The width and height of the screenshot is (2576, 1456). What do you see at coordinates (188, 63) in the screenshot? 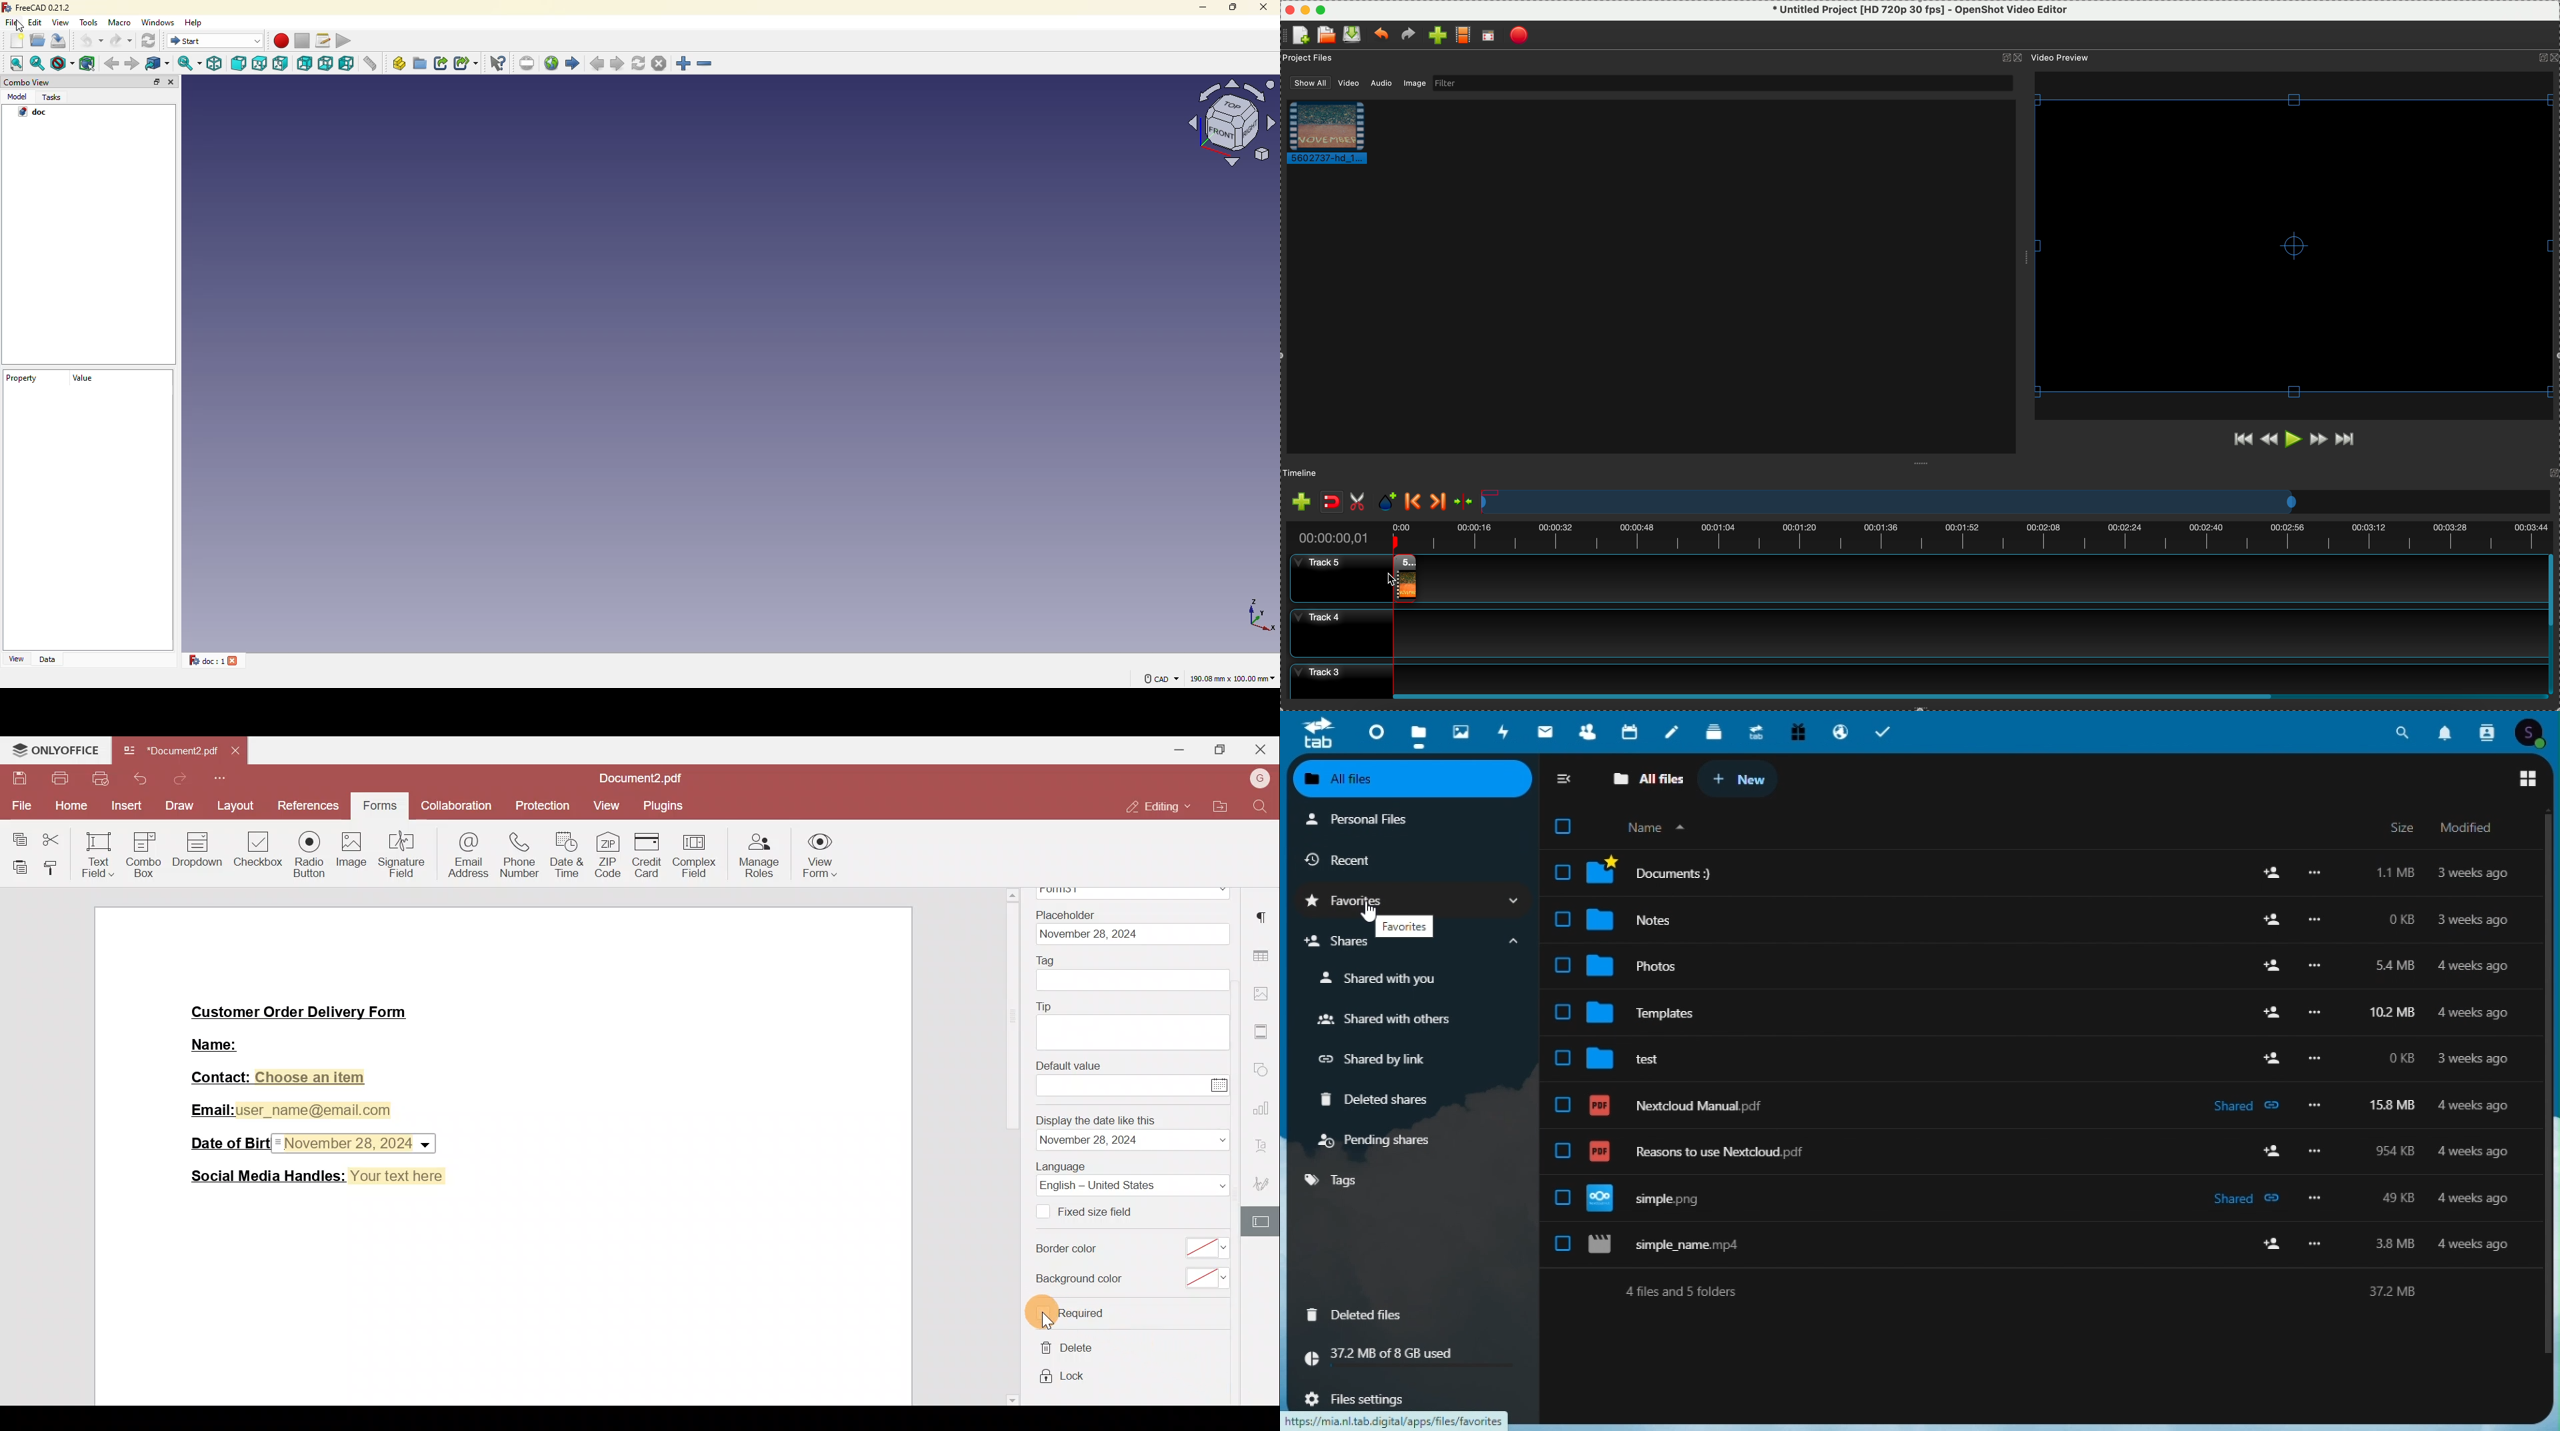
I see `sync view` at bounding box center [188, 63].